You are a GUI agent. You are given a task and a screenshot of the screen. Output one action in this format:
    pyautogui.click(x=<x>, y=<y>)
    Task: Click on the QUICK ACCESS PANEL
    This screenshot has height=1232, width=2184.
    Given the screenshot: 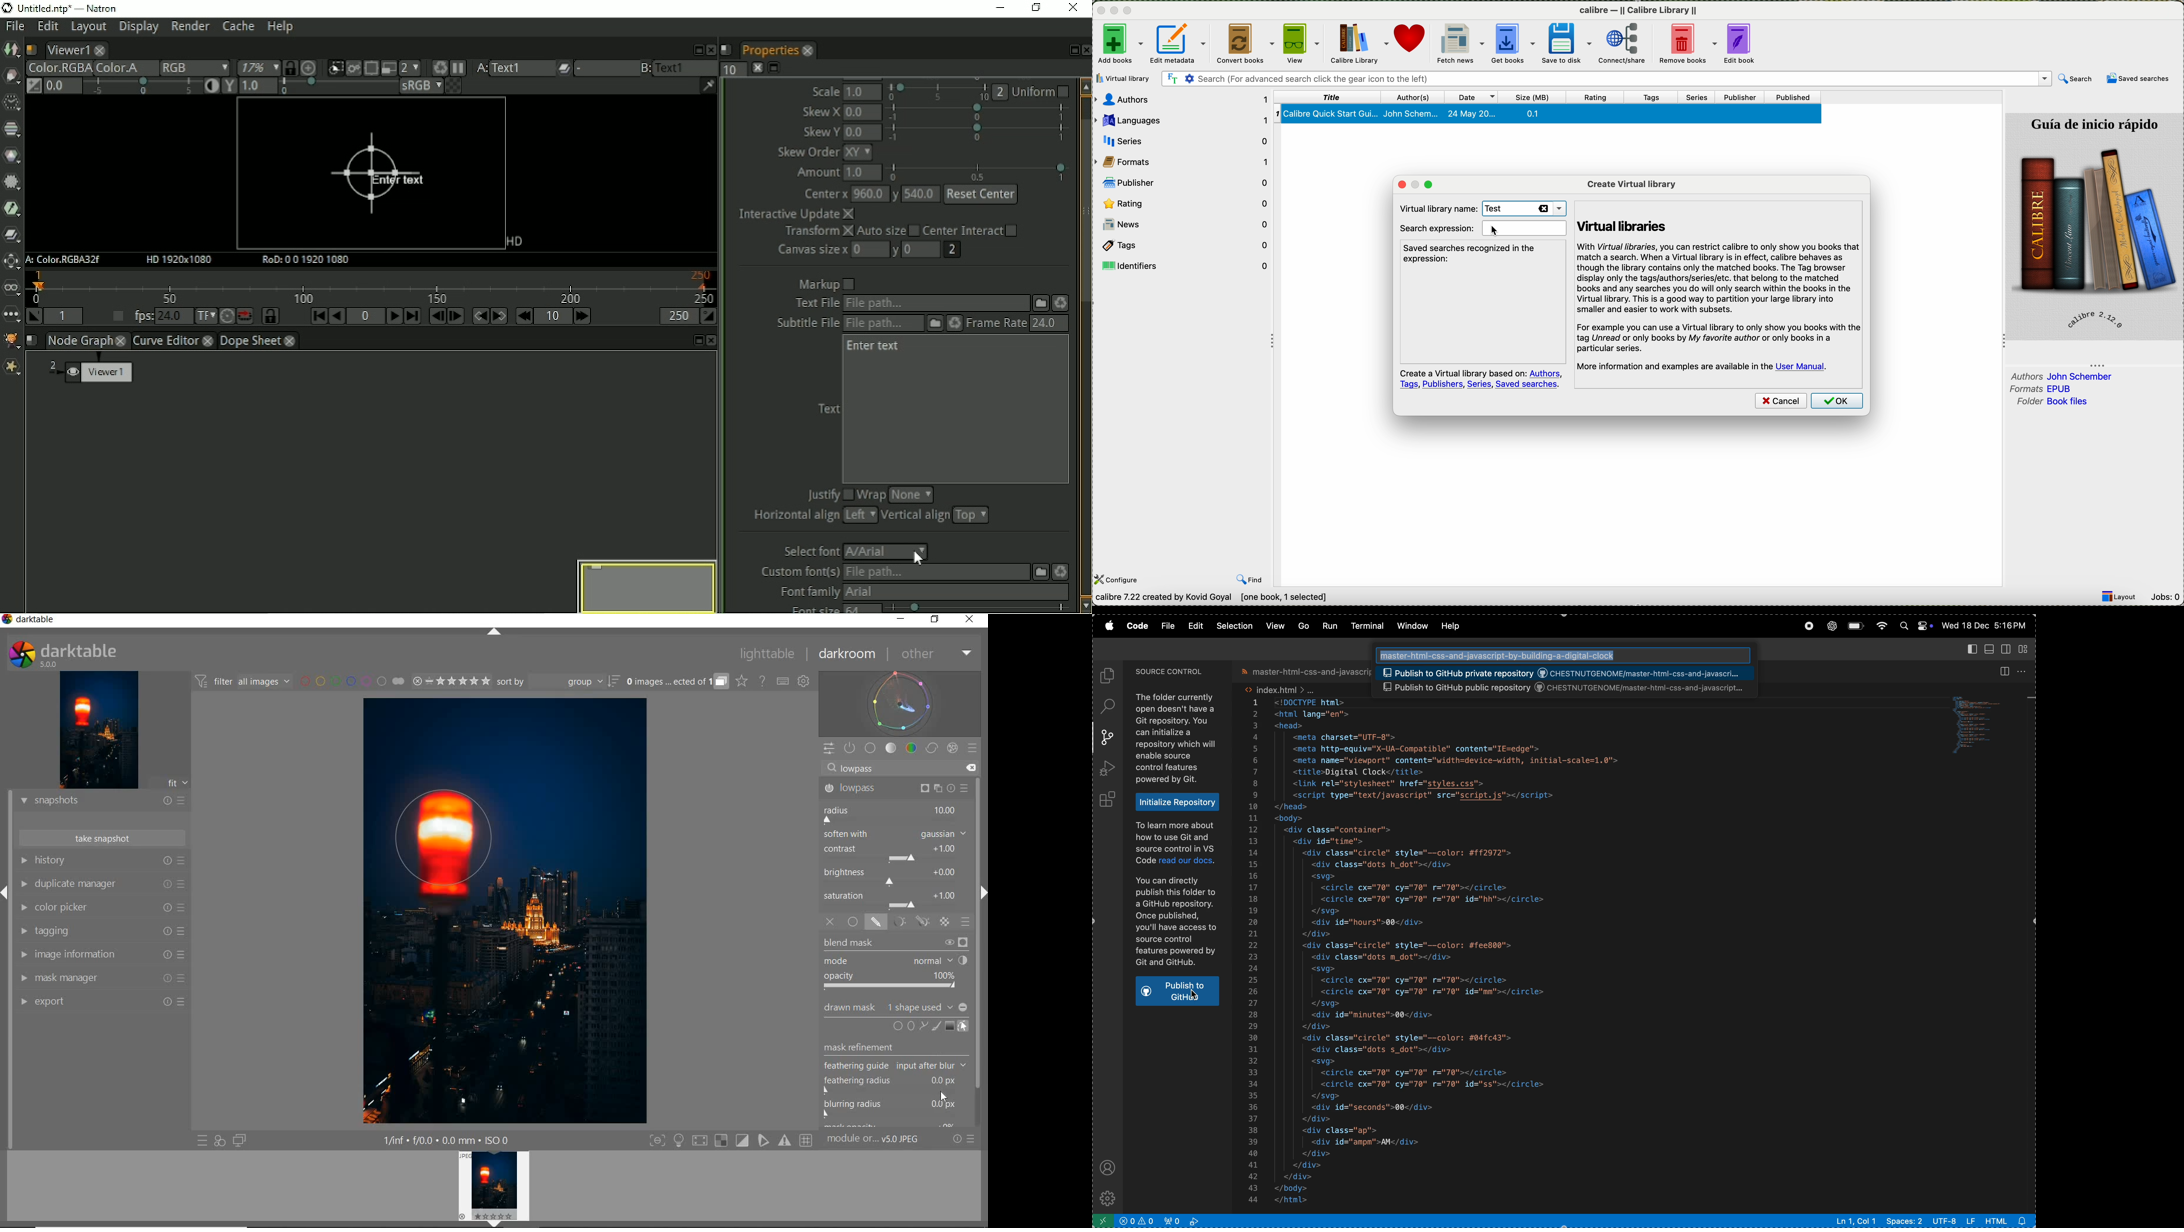 What is the action you would take?
    pyautogui.click(x=829, y=746)
    